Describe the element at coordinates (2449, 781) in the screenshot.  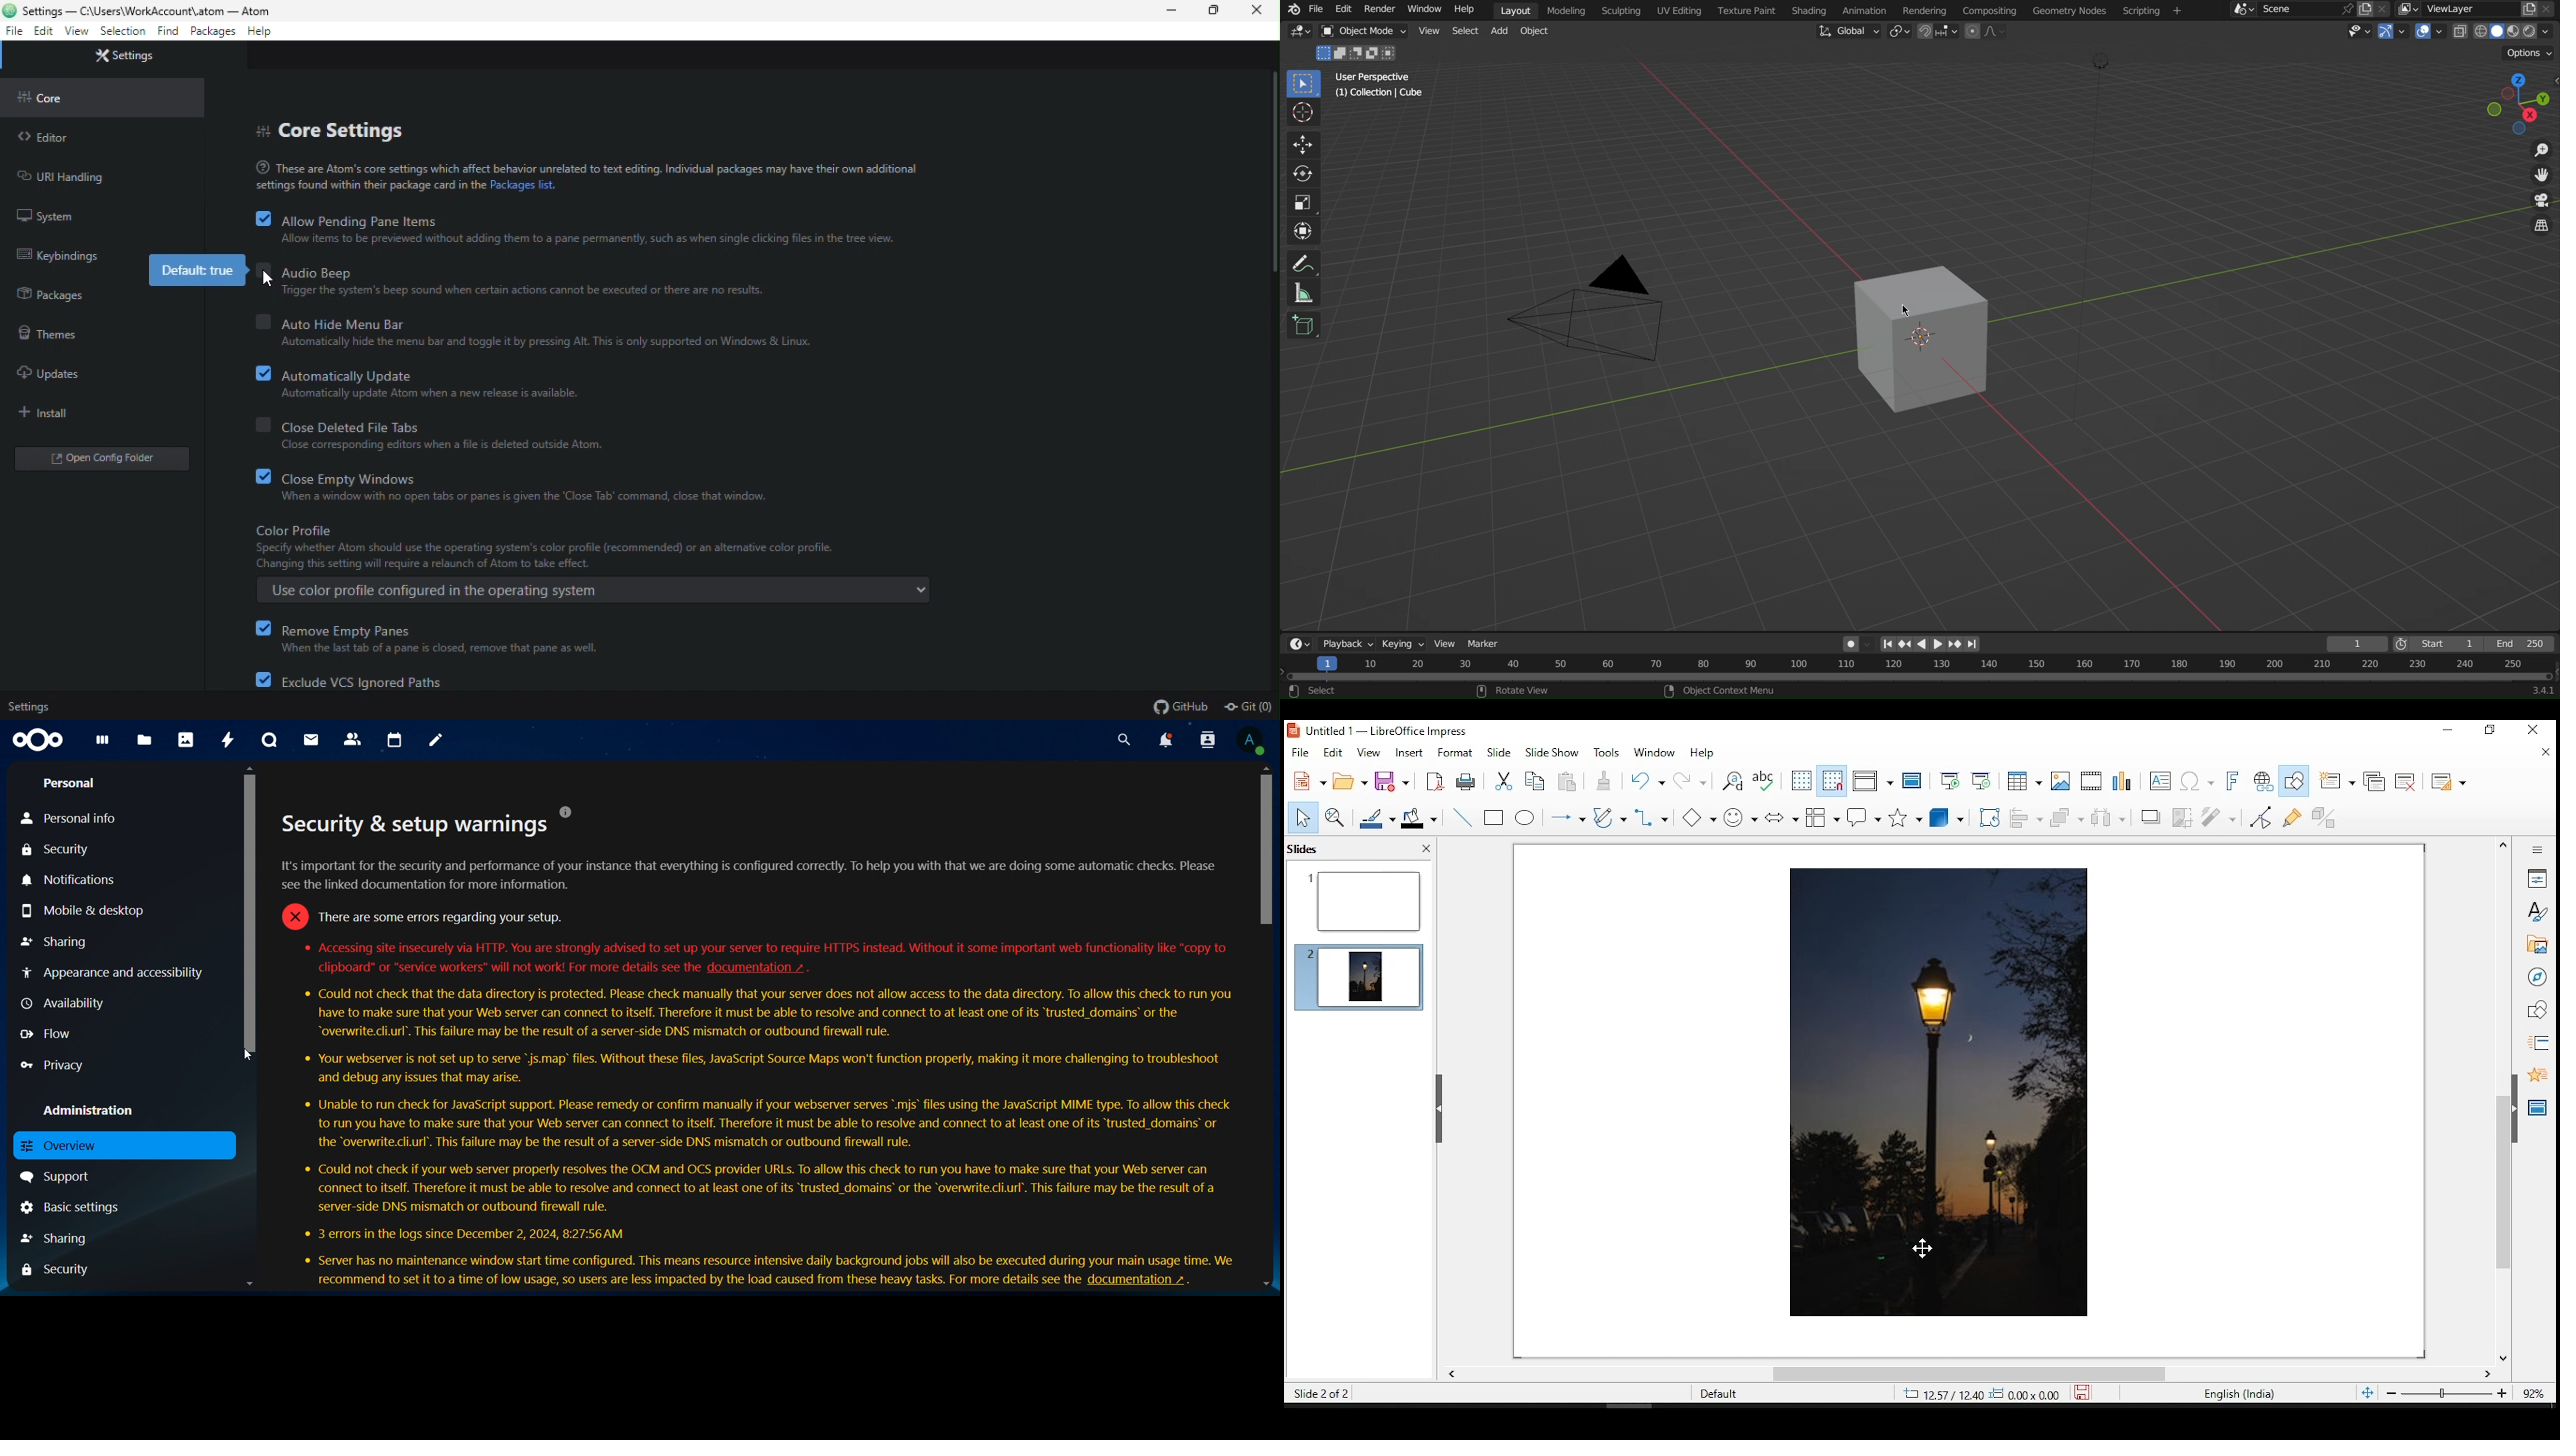
I see `slide layout` at that location.